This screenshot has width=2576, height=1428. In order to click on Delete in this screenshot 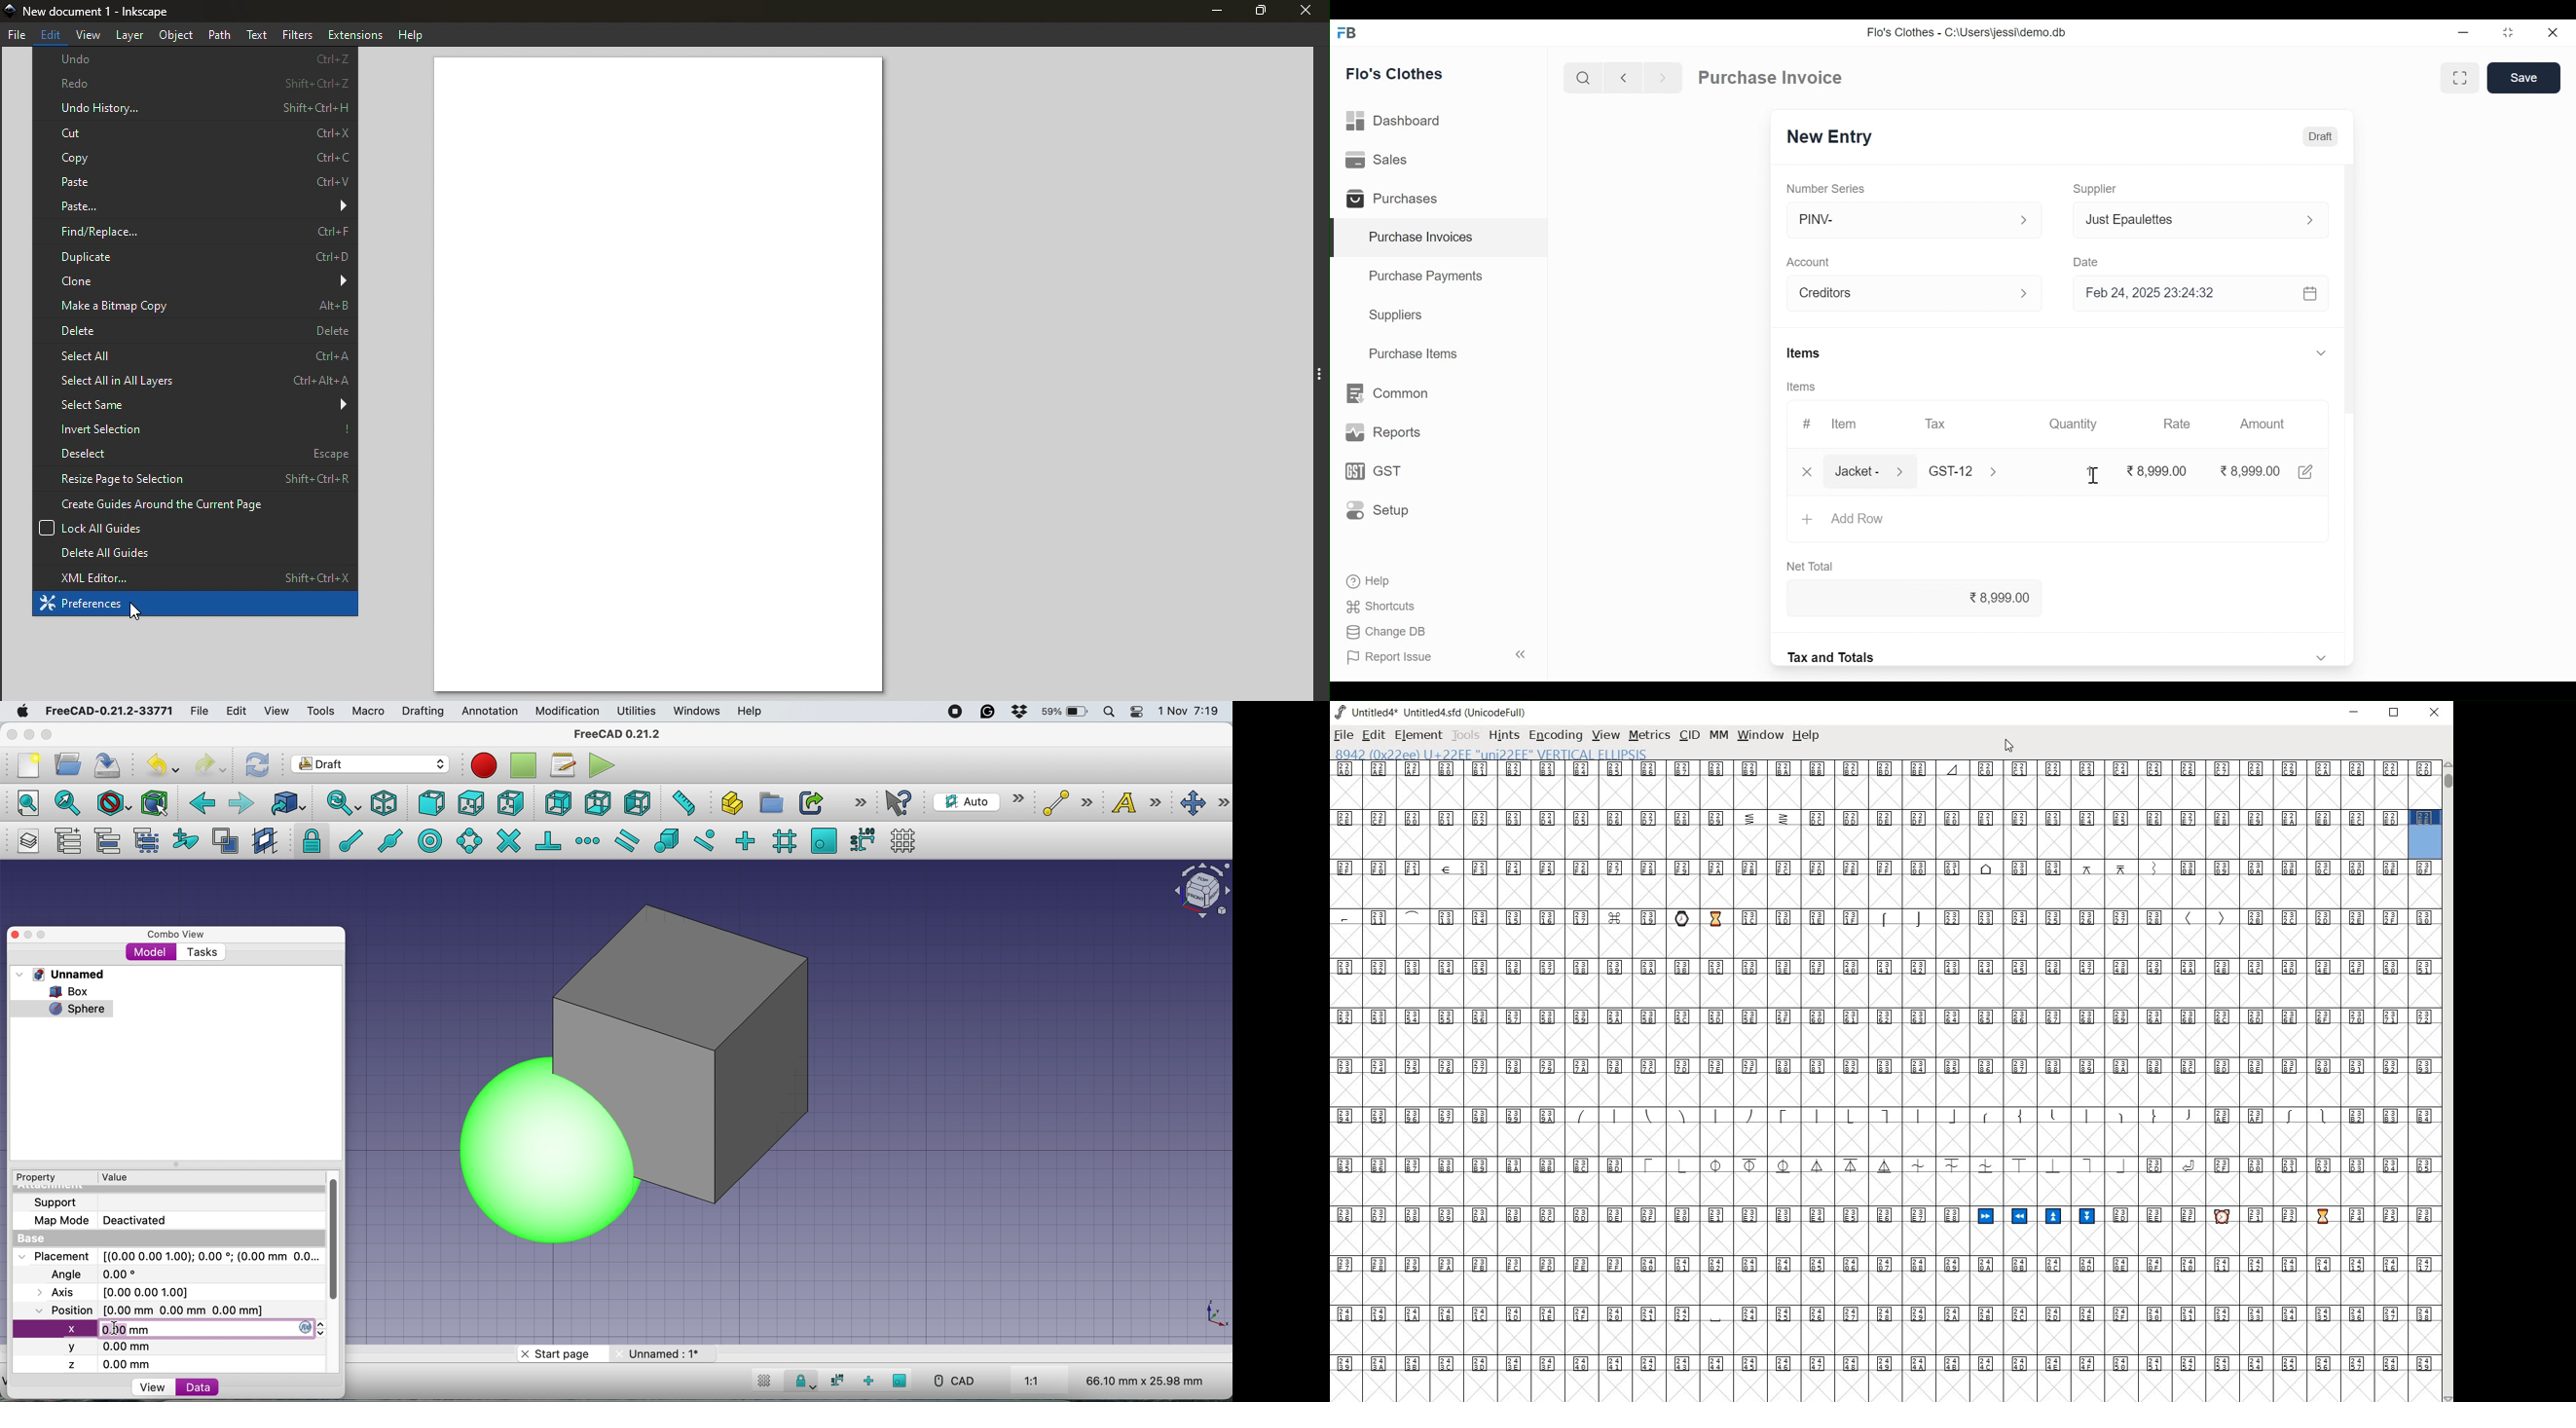, I will do `click(194, 333)`.